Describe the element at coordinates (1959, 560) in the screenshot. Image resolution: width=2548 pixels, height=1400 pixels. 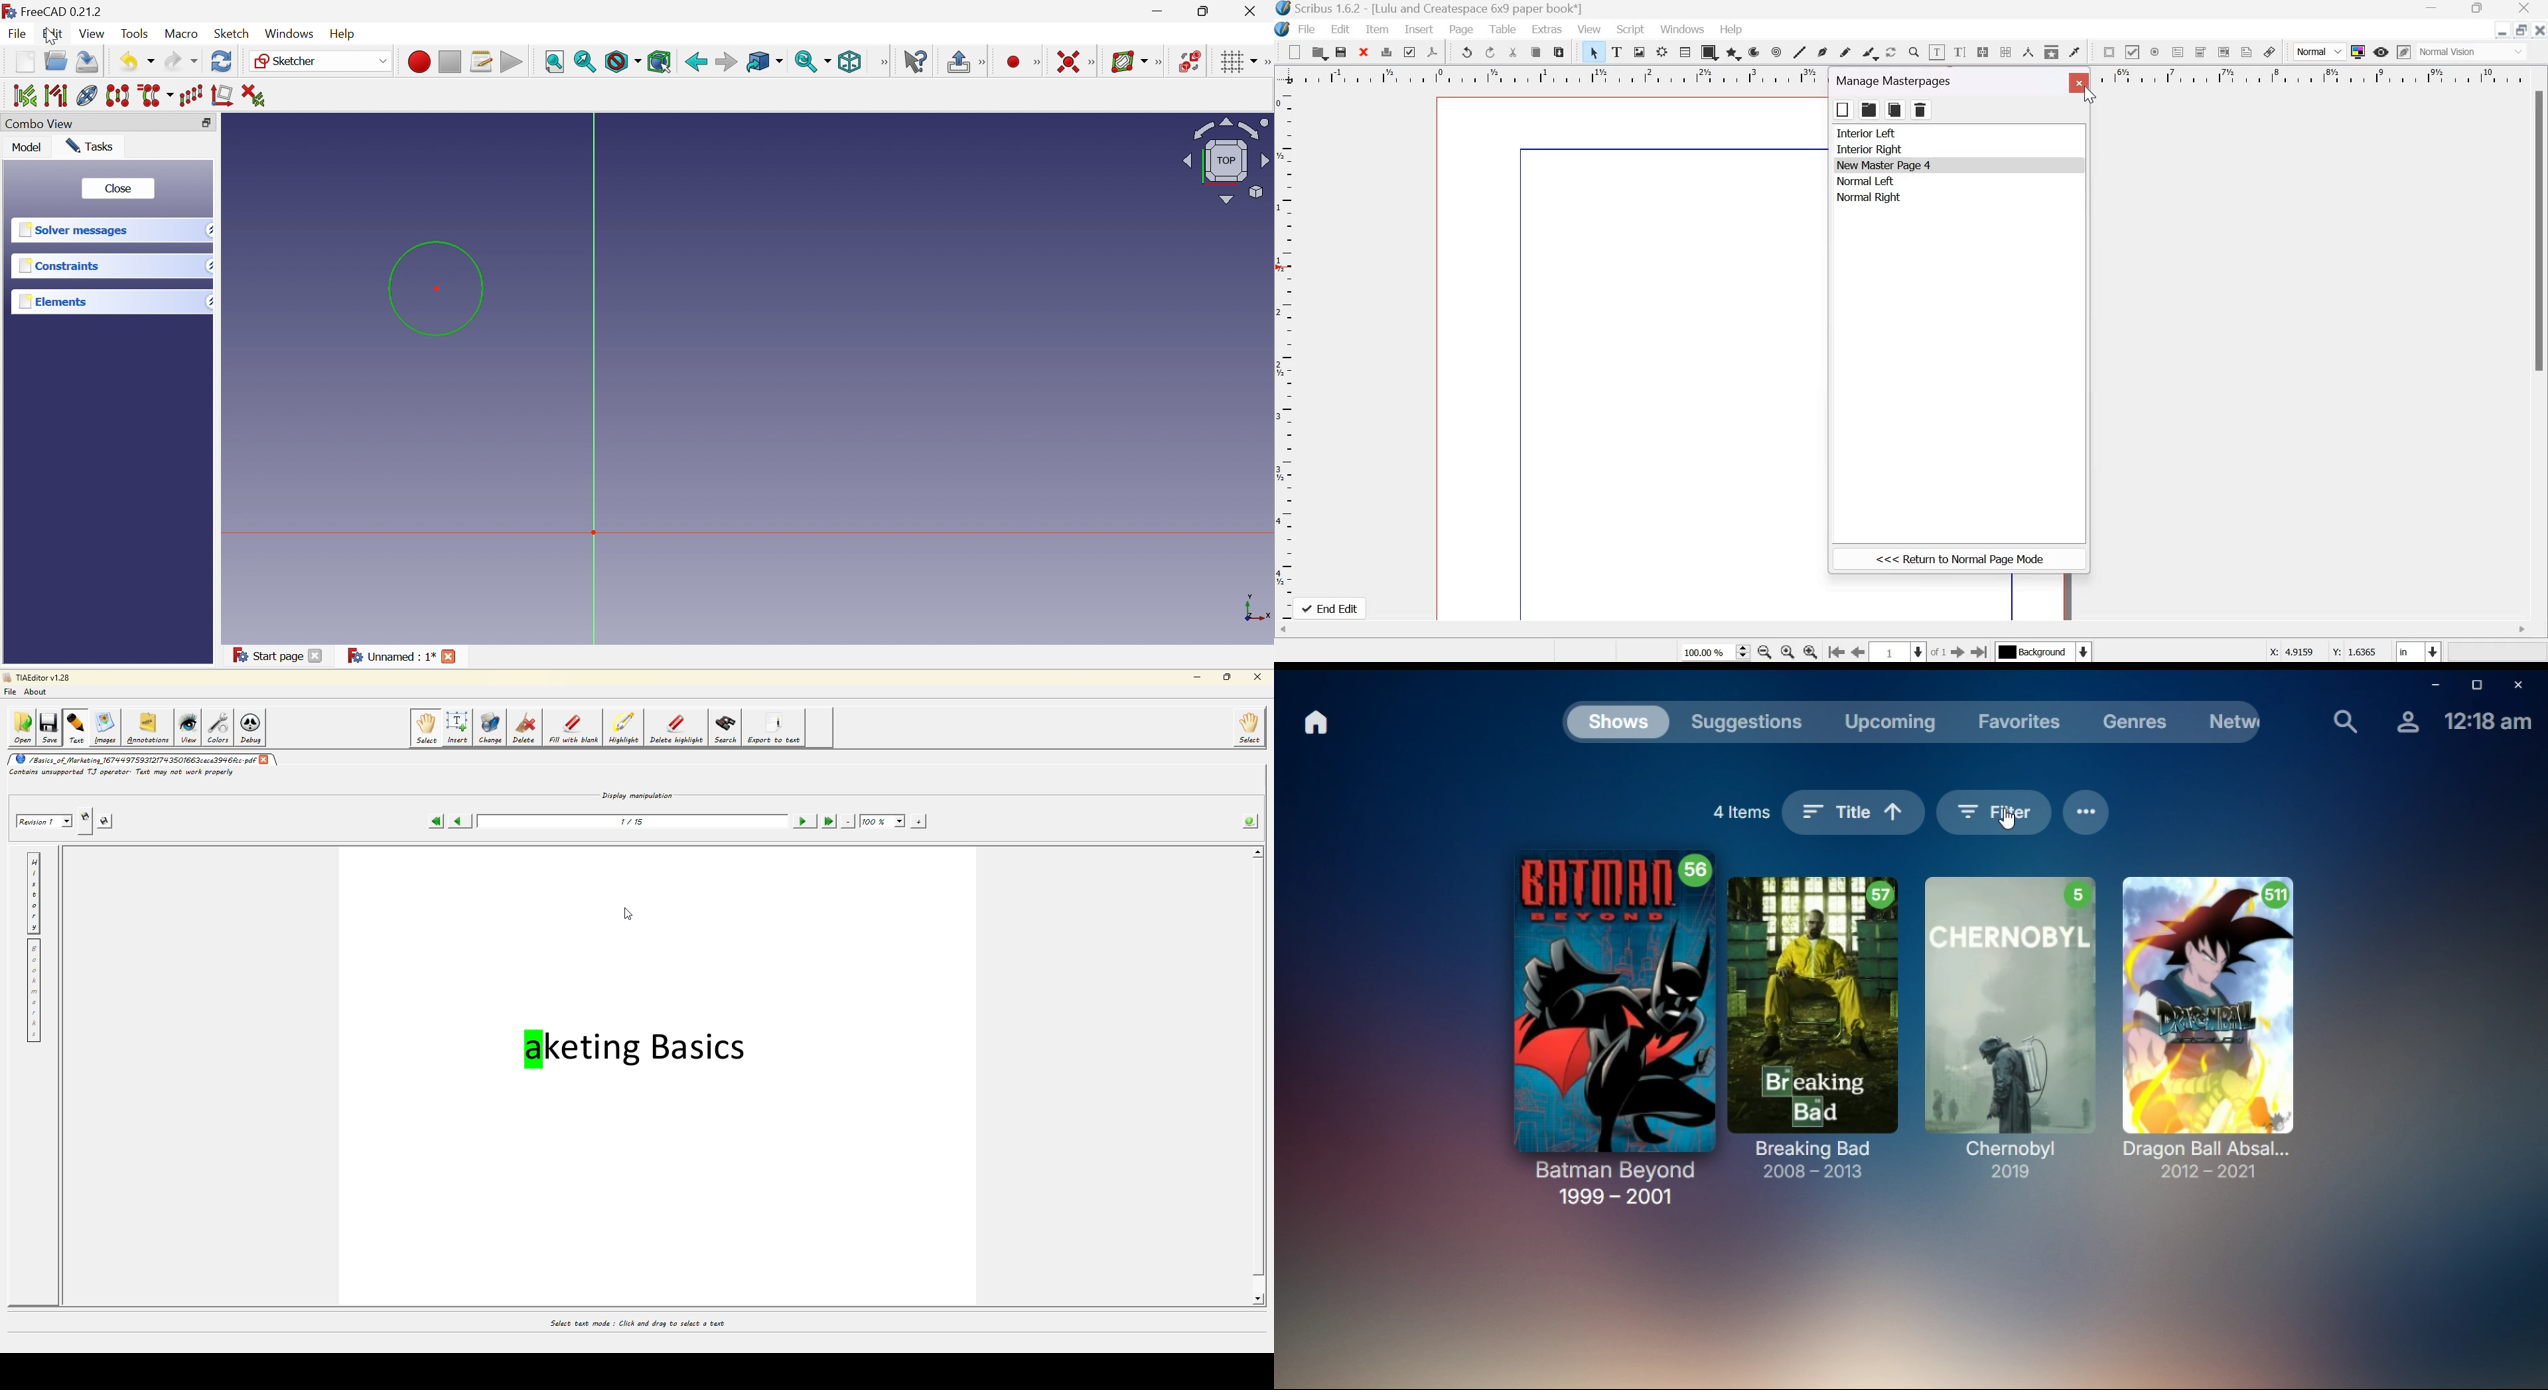
I see `return to normal page mode` at that location.